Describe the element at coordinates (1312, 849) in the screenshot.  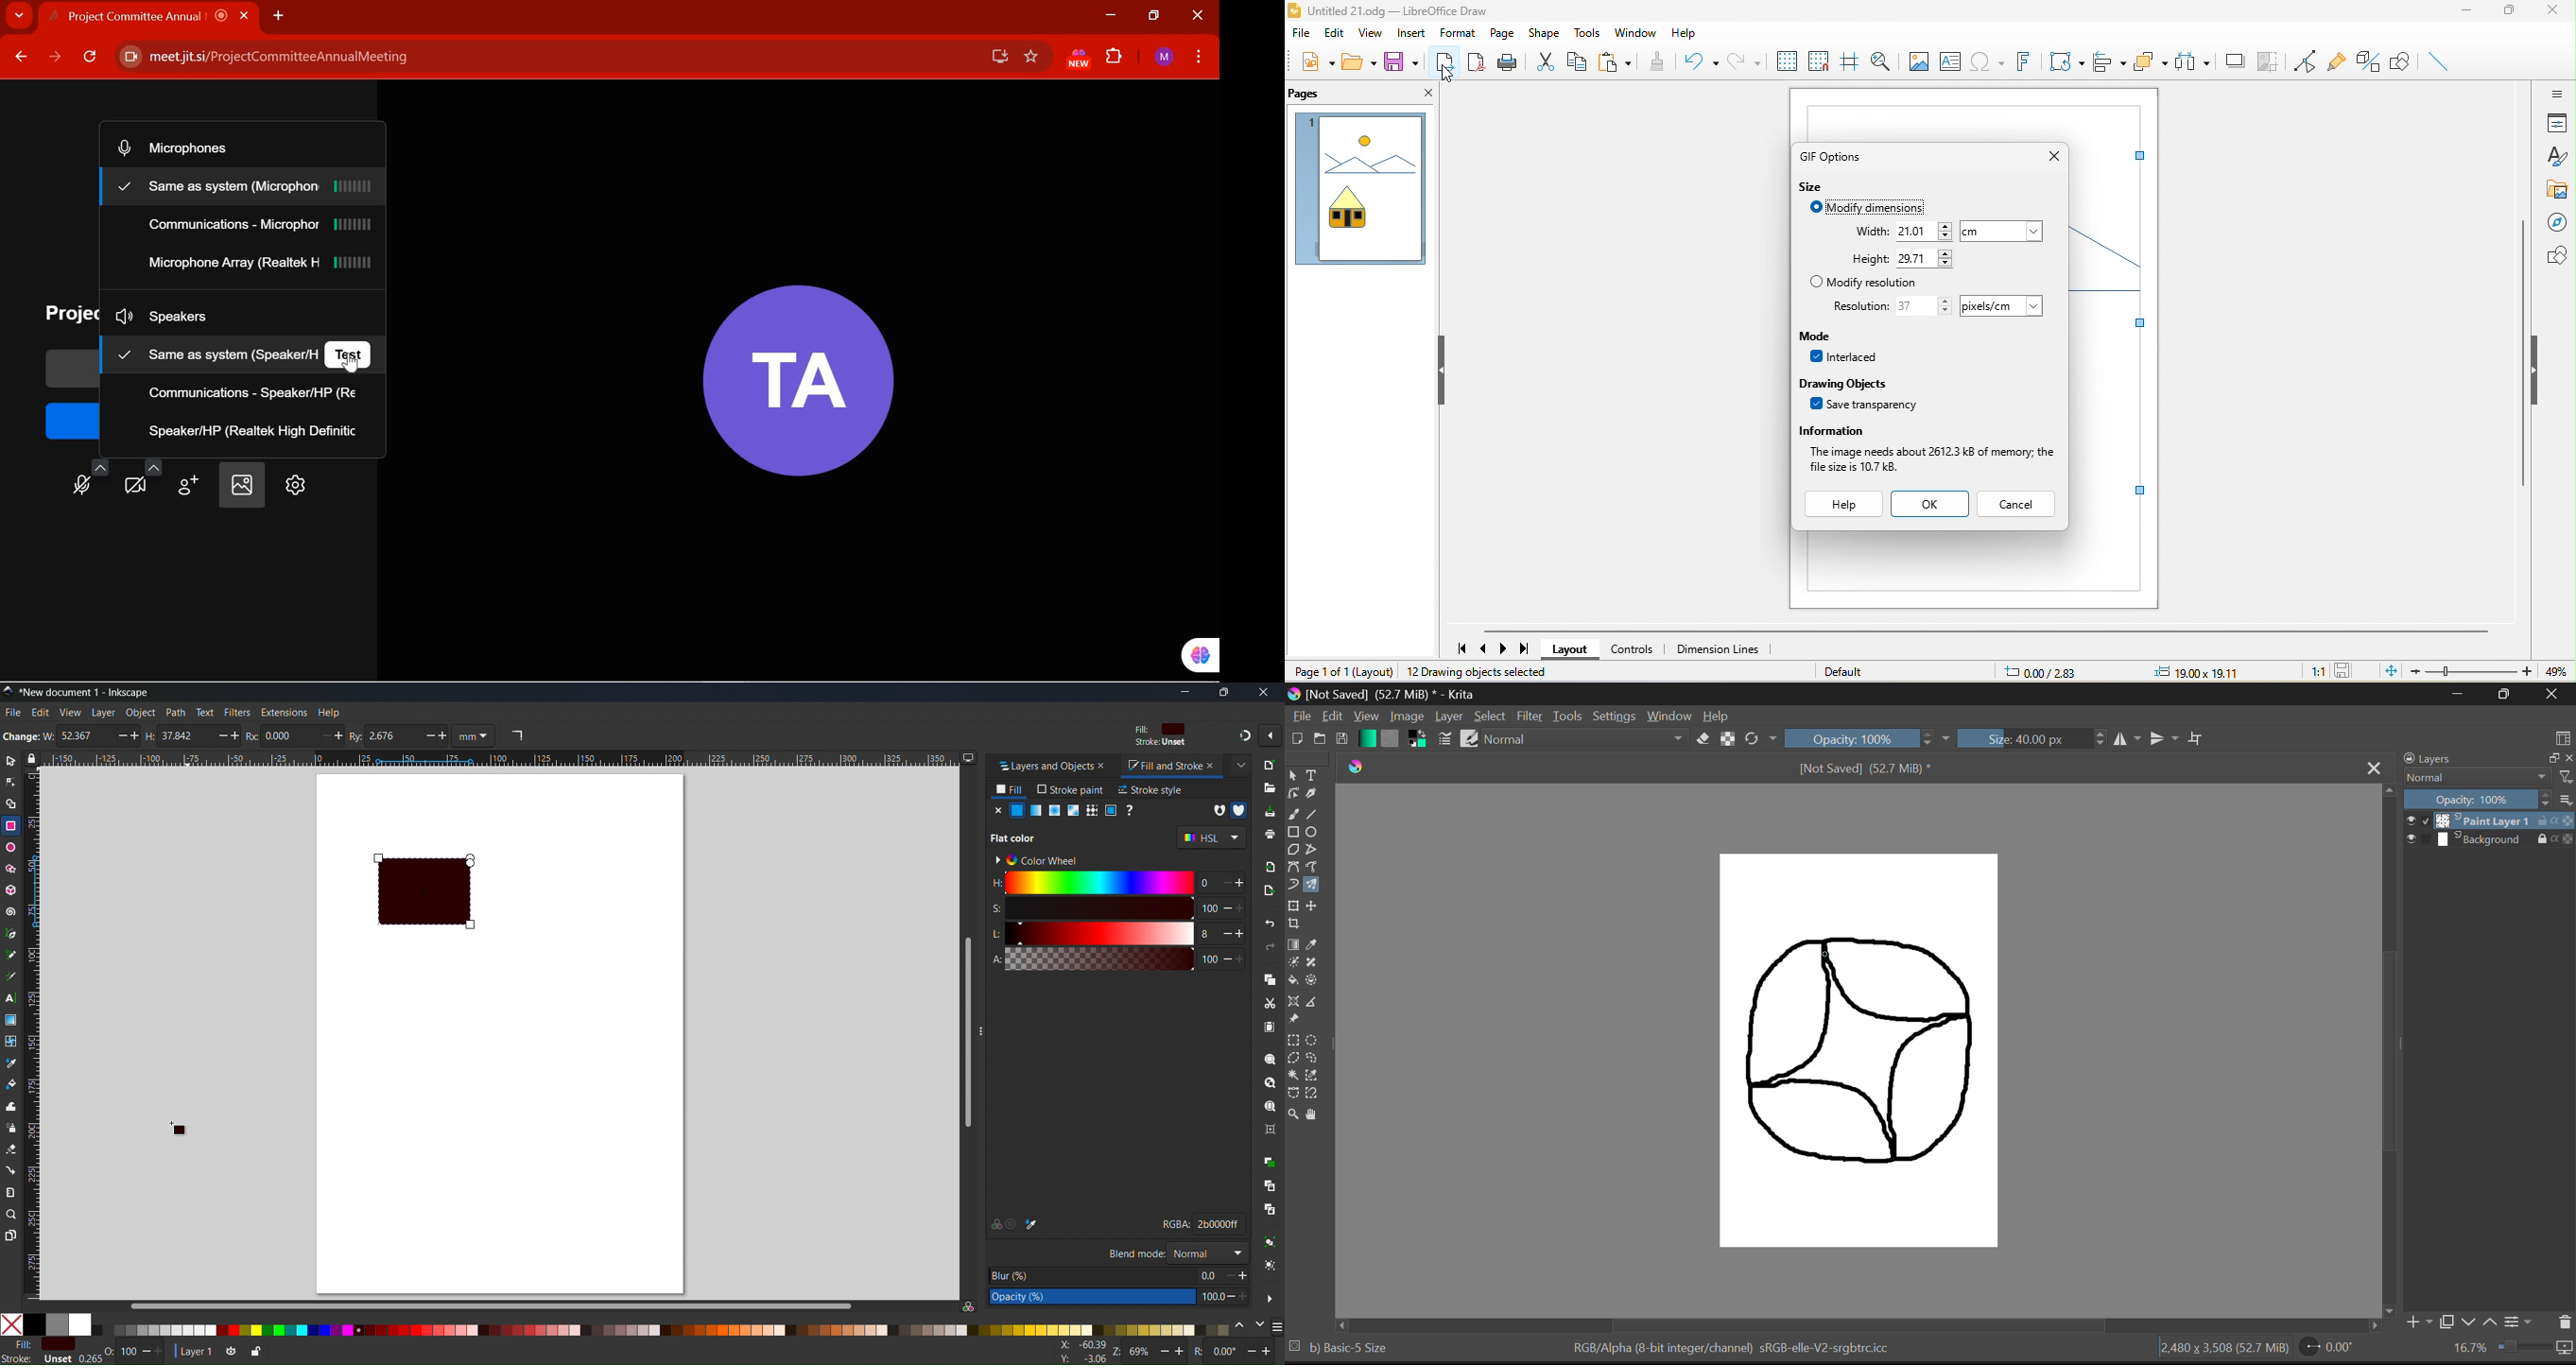
I see `Polylines` at that location.